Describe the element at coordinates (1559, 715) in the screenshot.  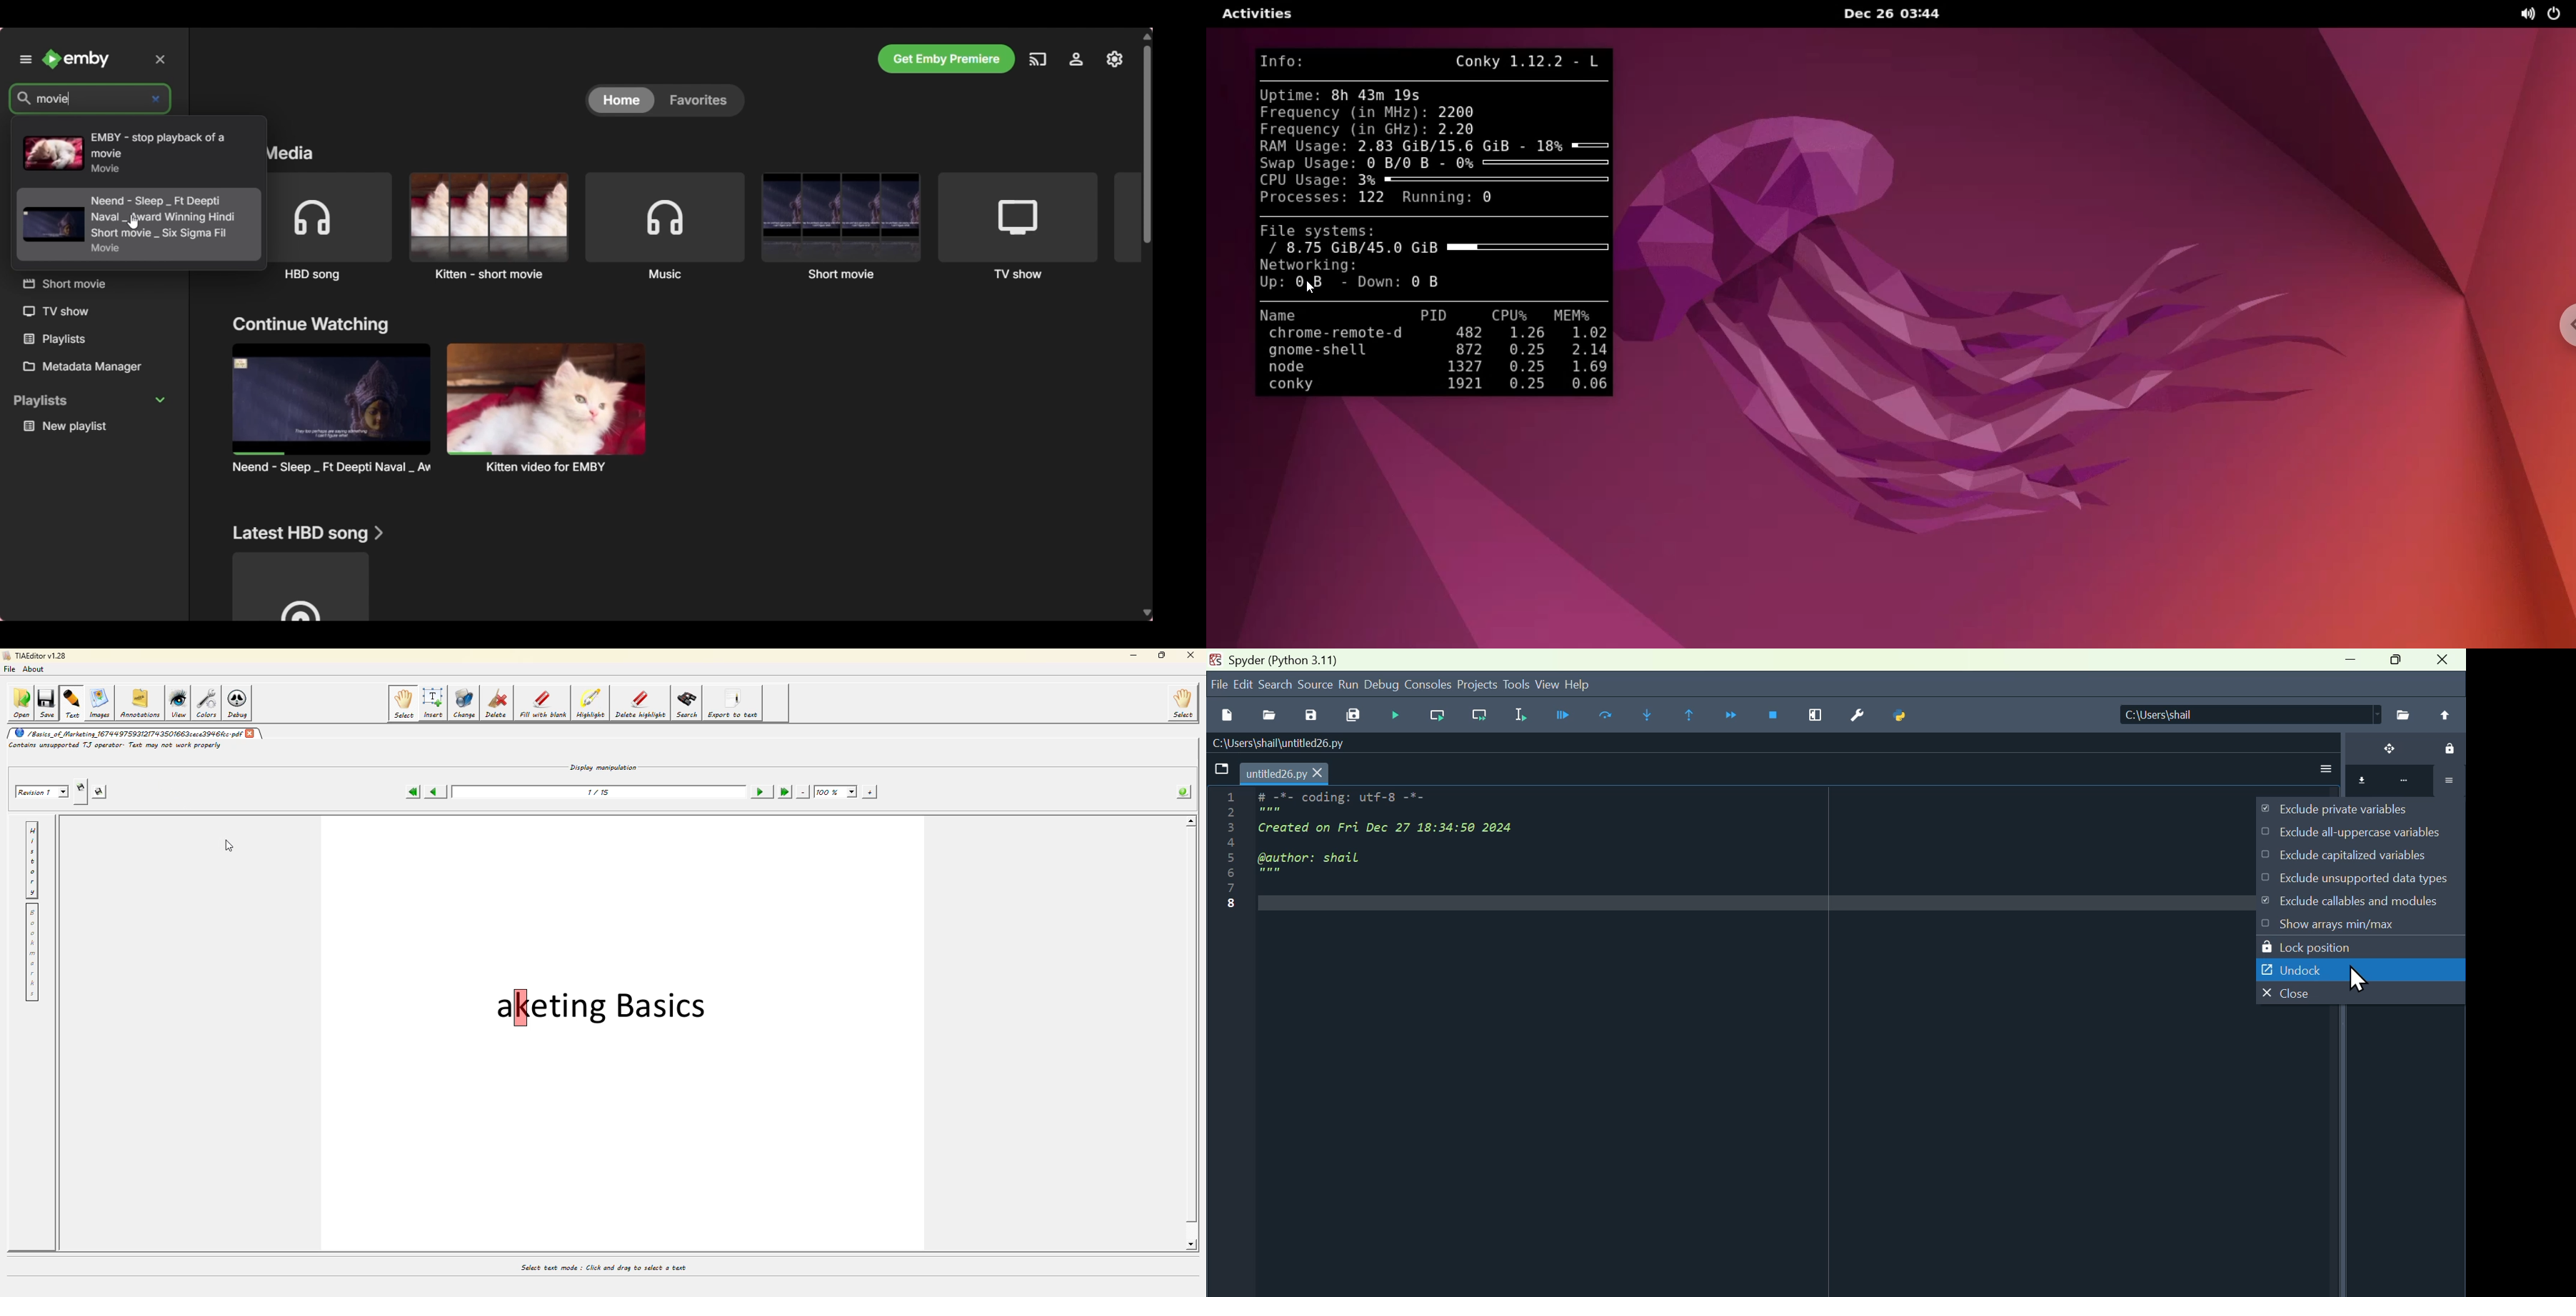
I see `Debug file` at that location.